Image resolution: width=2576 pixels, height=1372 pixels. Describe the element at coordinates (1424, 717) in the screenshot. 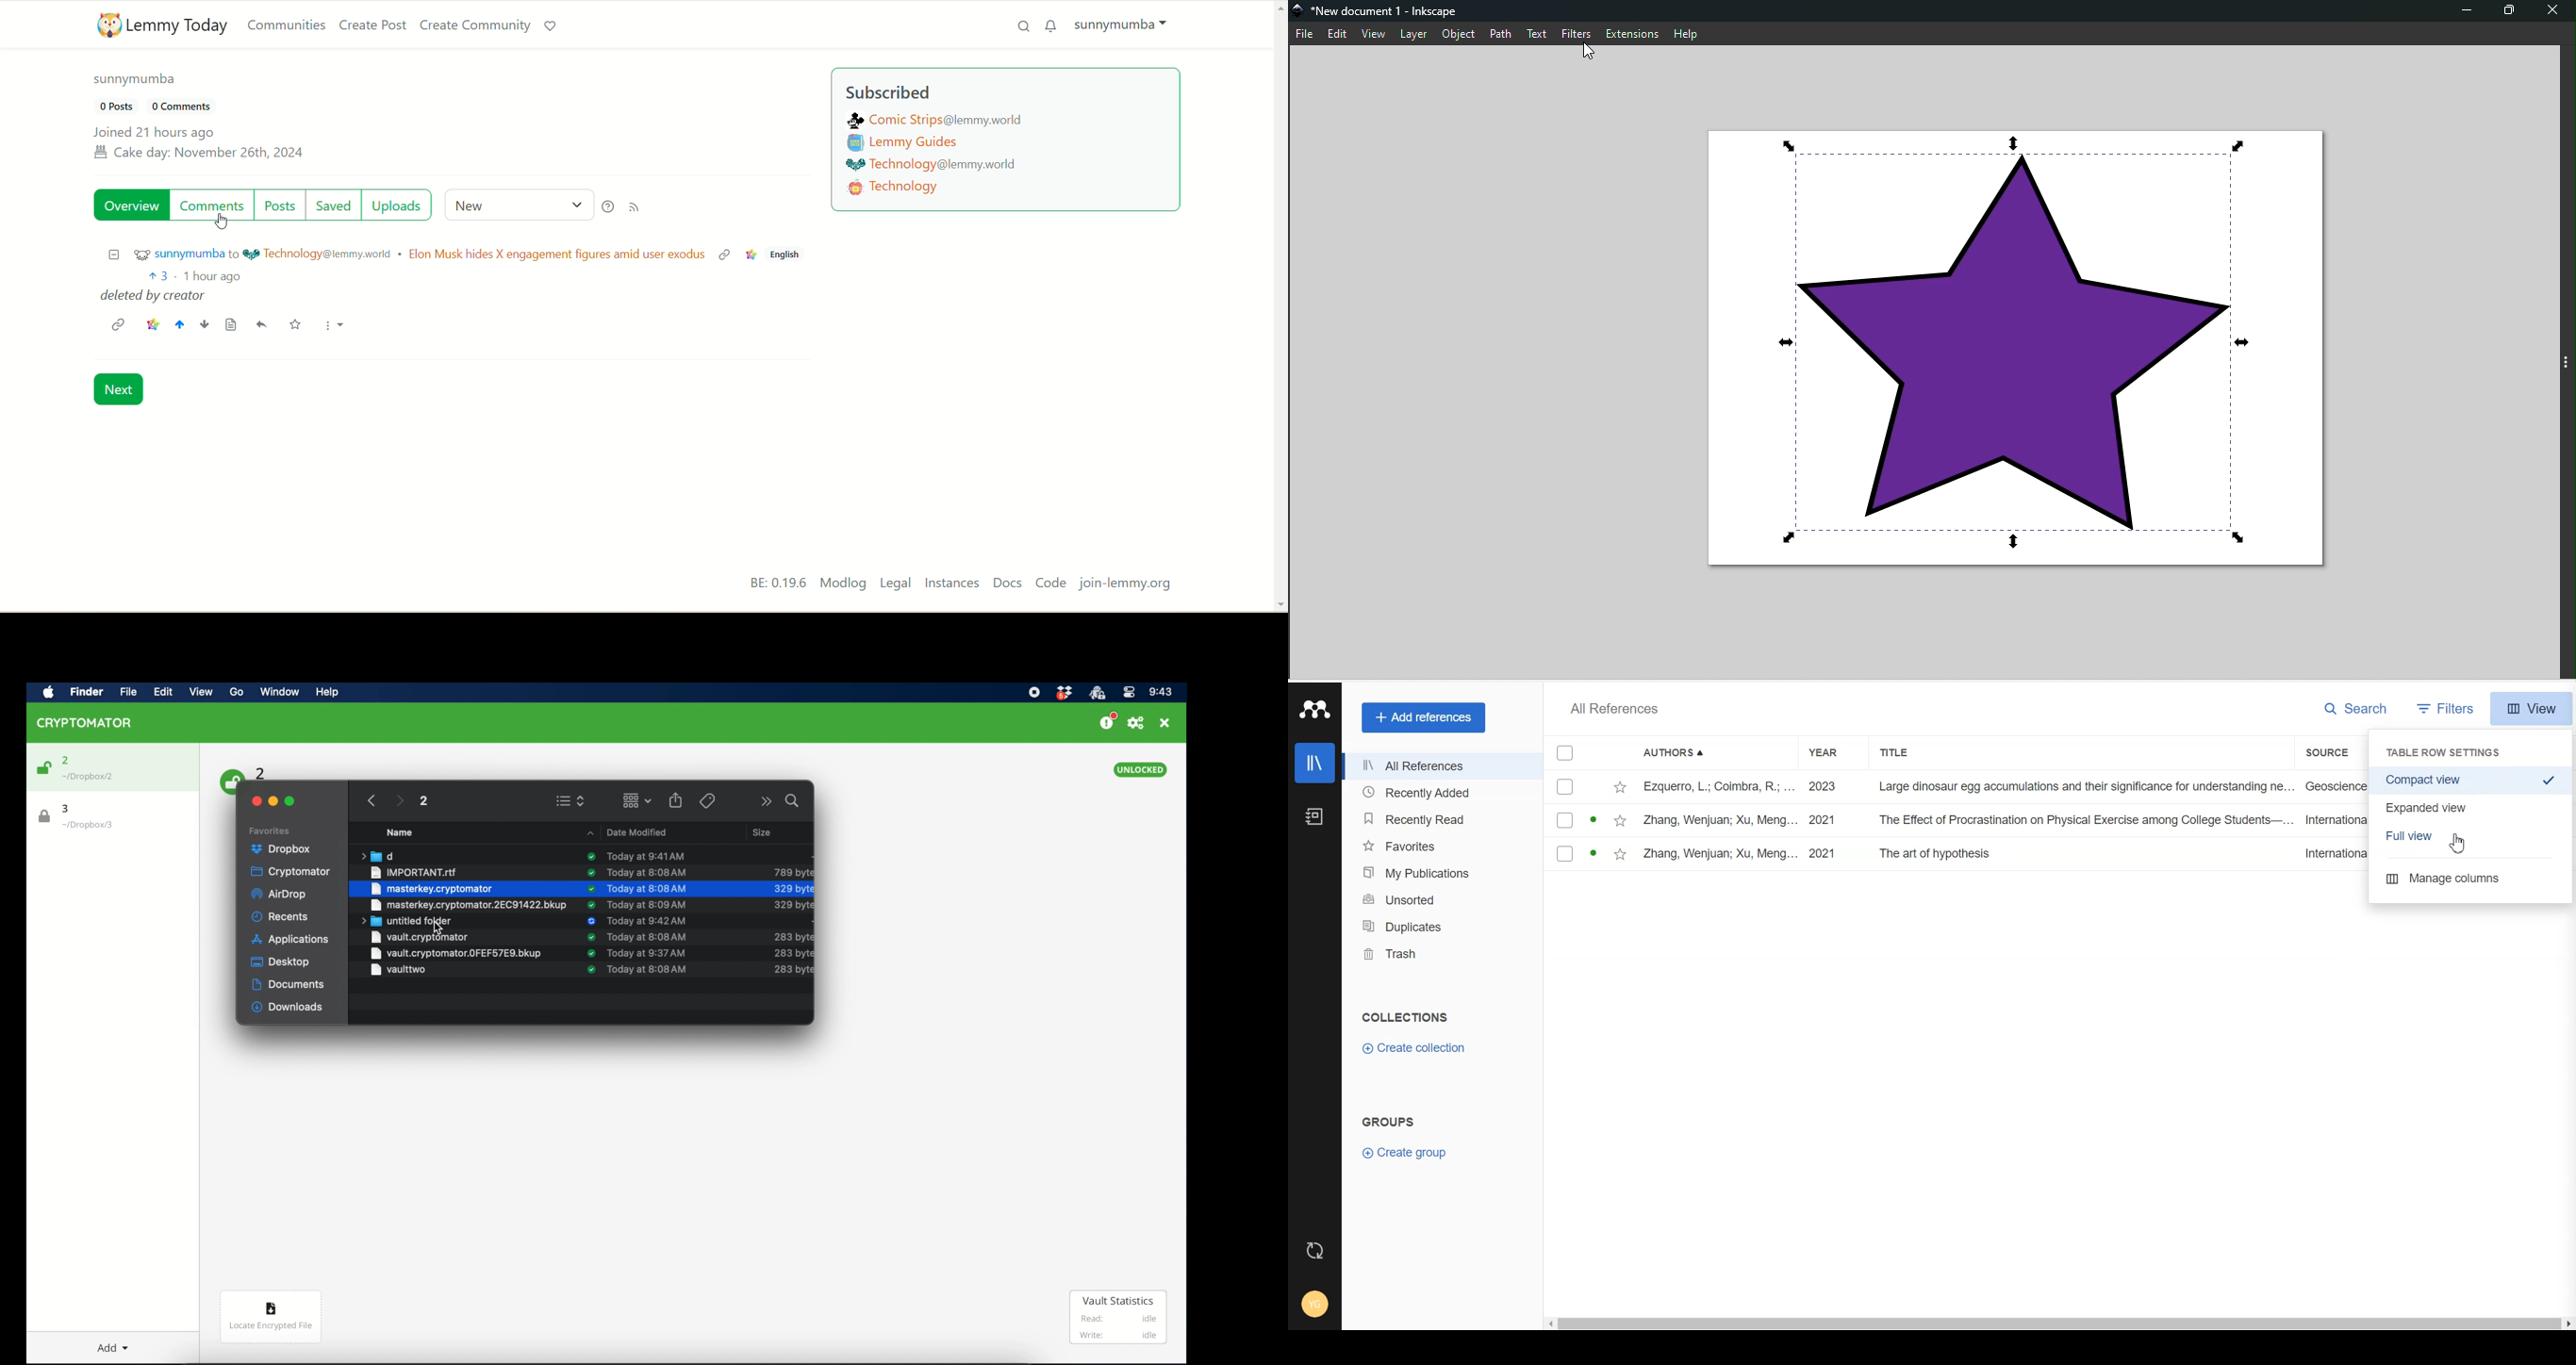

I see `Add references` at that location.